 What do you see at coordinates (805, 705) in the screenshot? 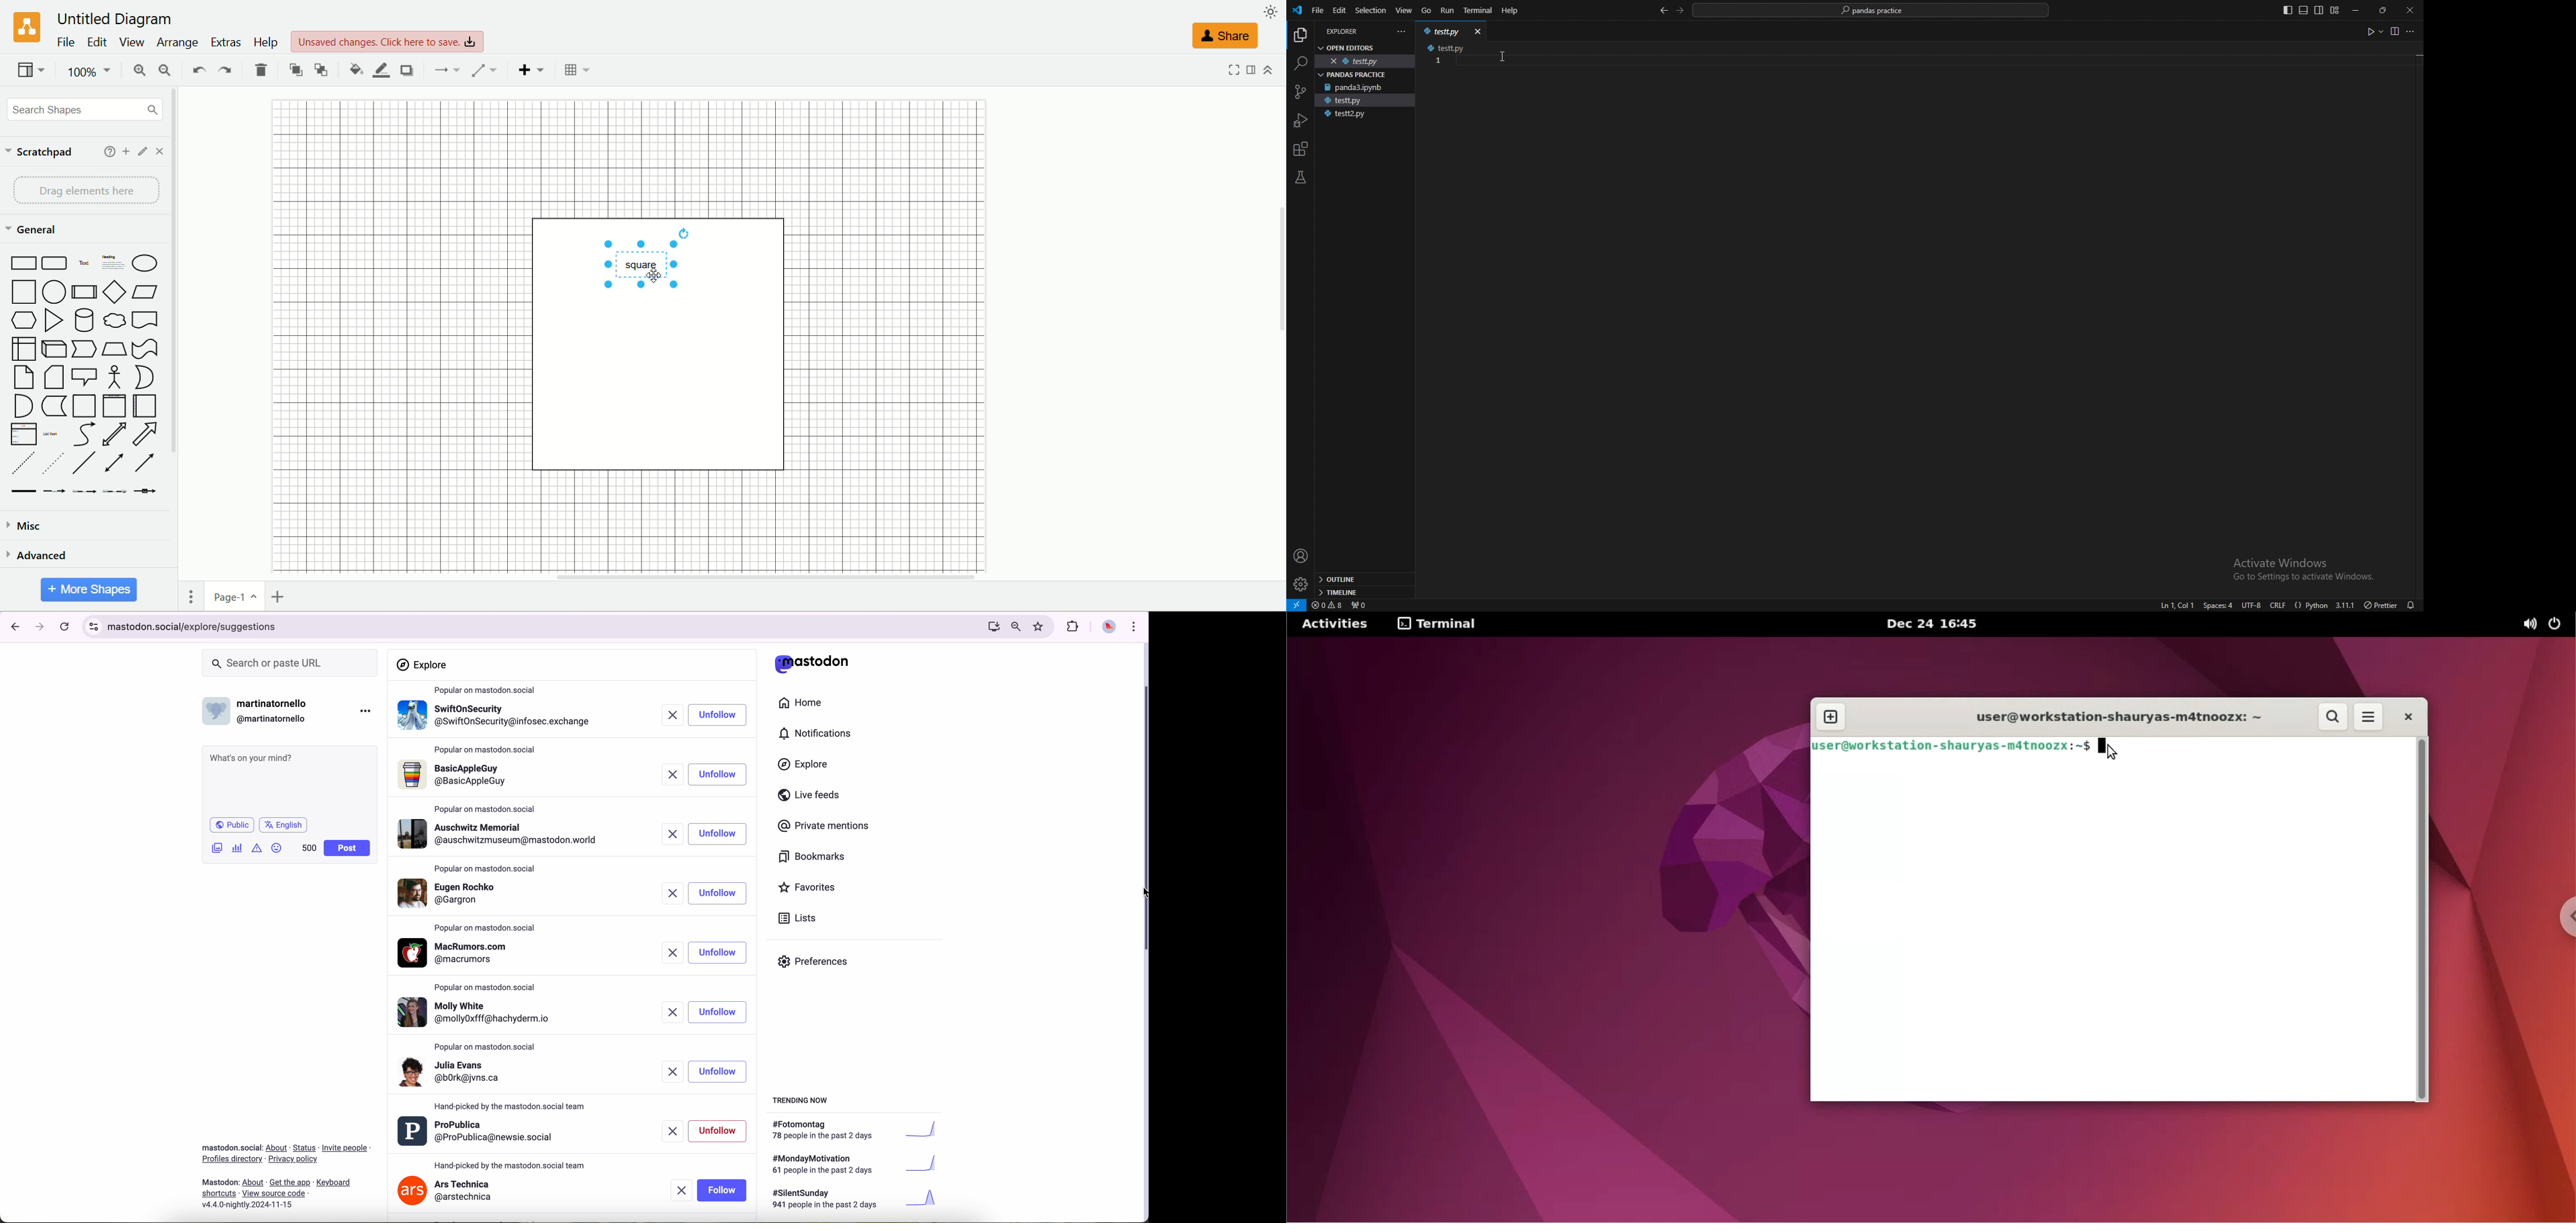
I see `home` at bounding box center [805, 705].